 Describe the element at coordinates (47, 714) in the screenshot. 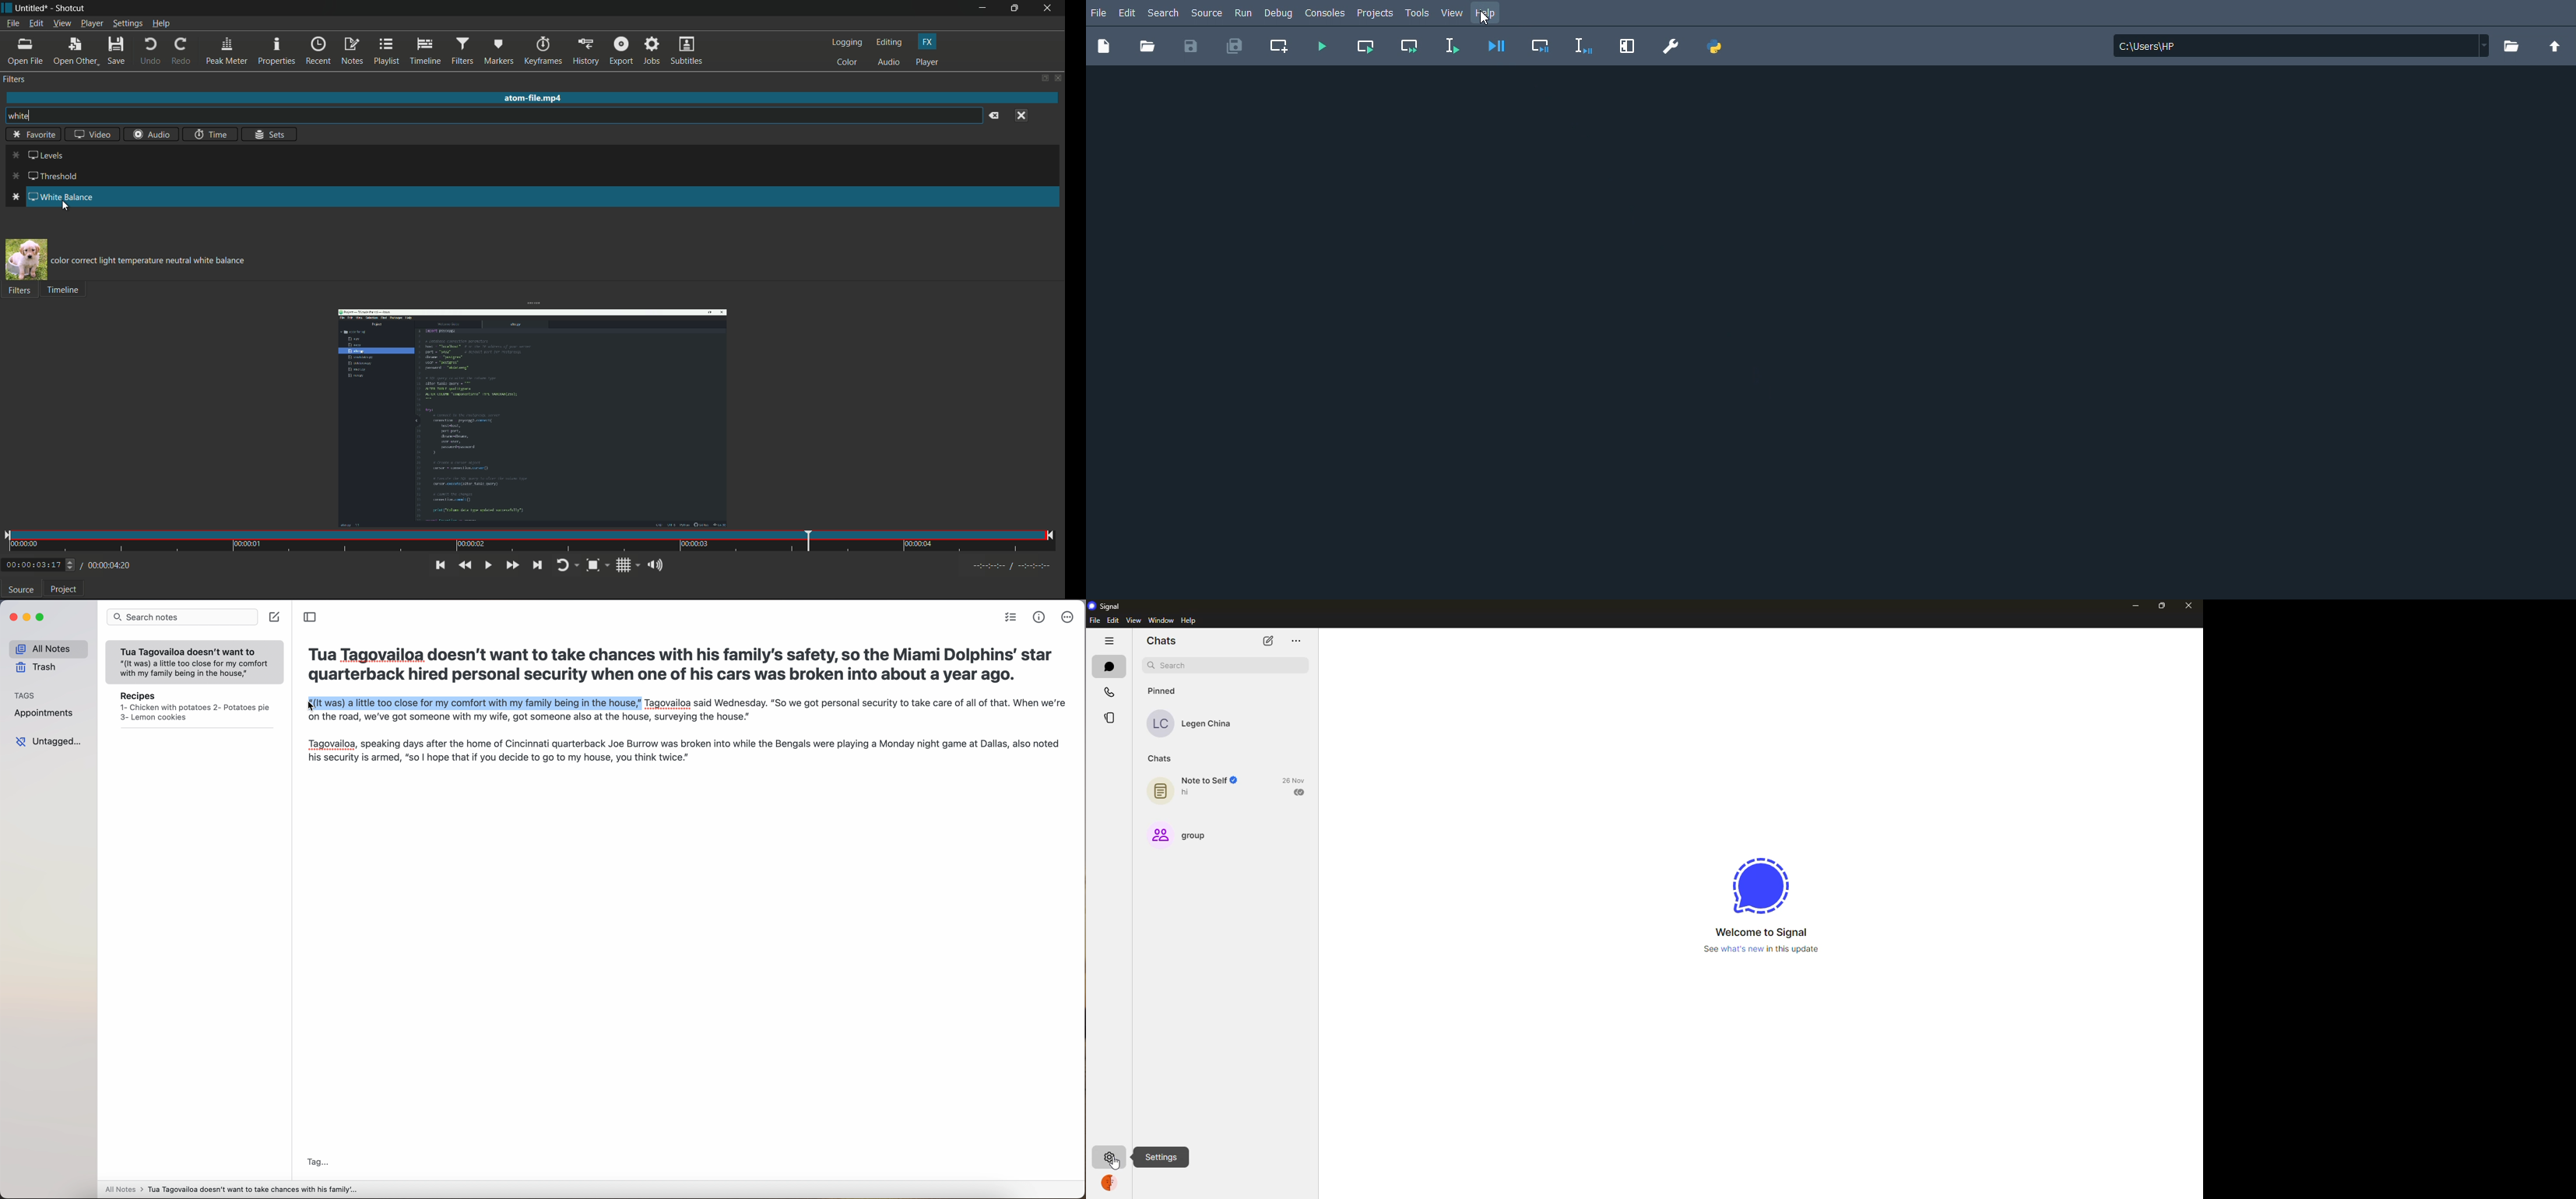

I see `appointments` at that location.